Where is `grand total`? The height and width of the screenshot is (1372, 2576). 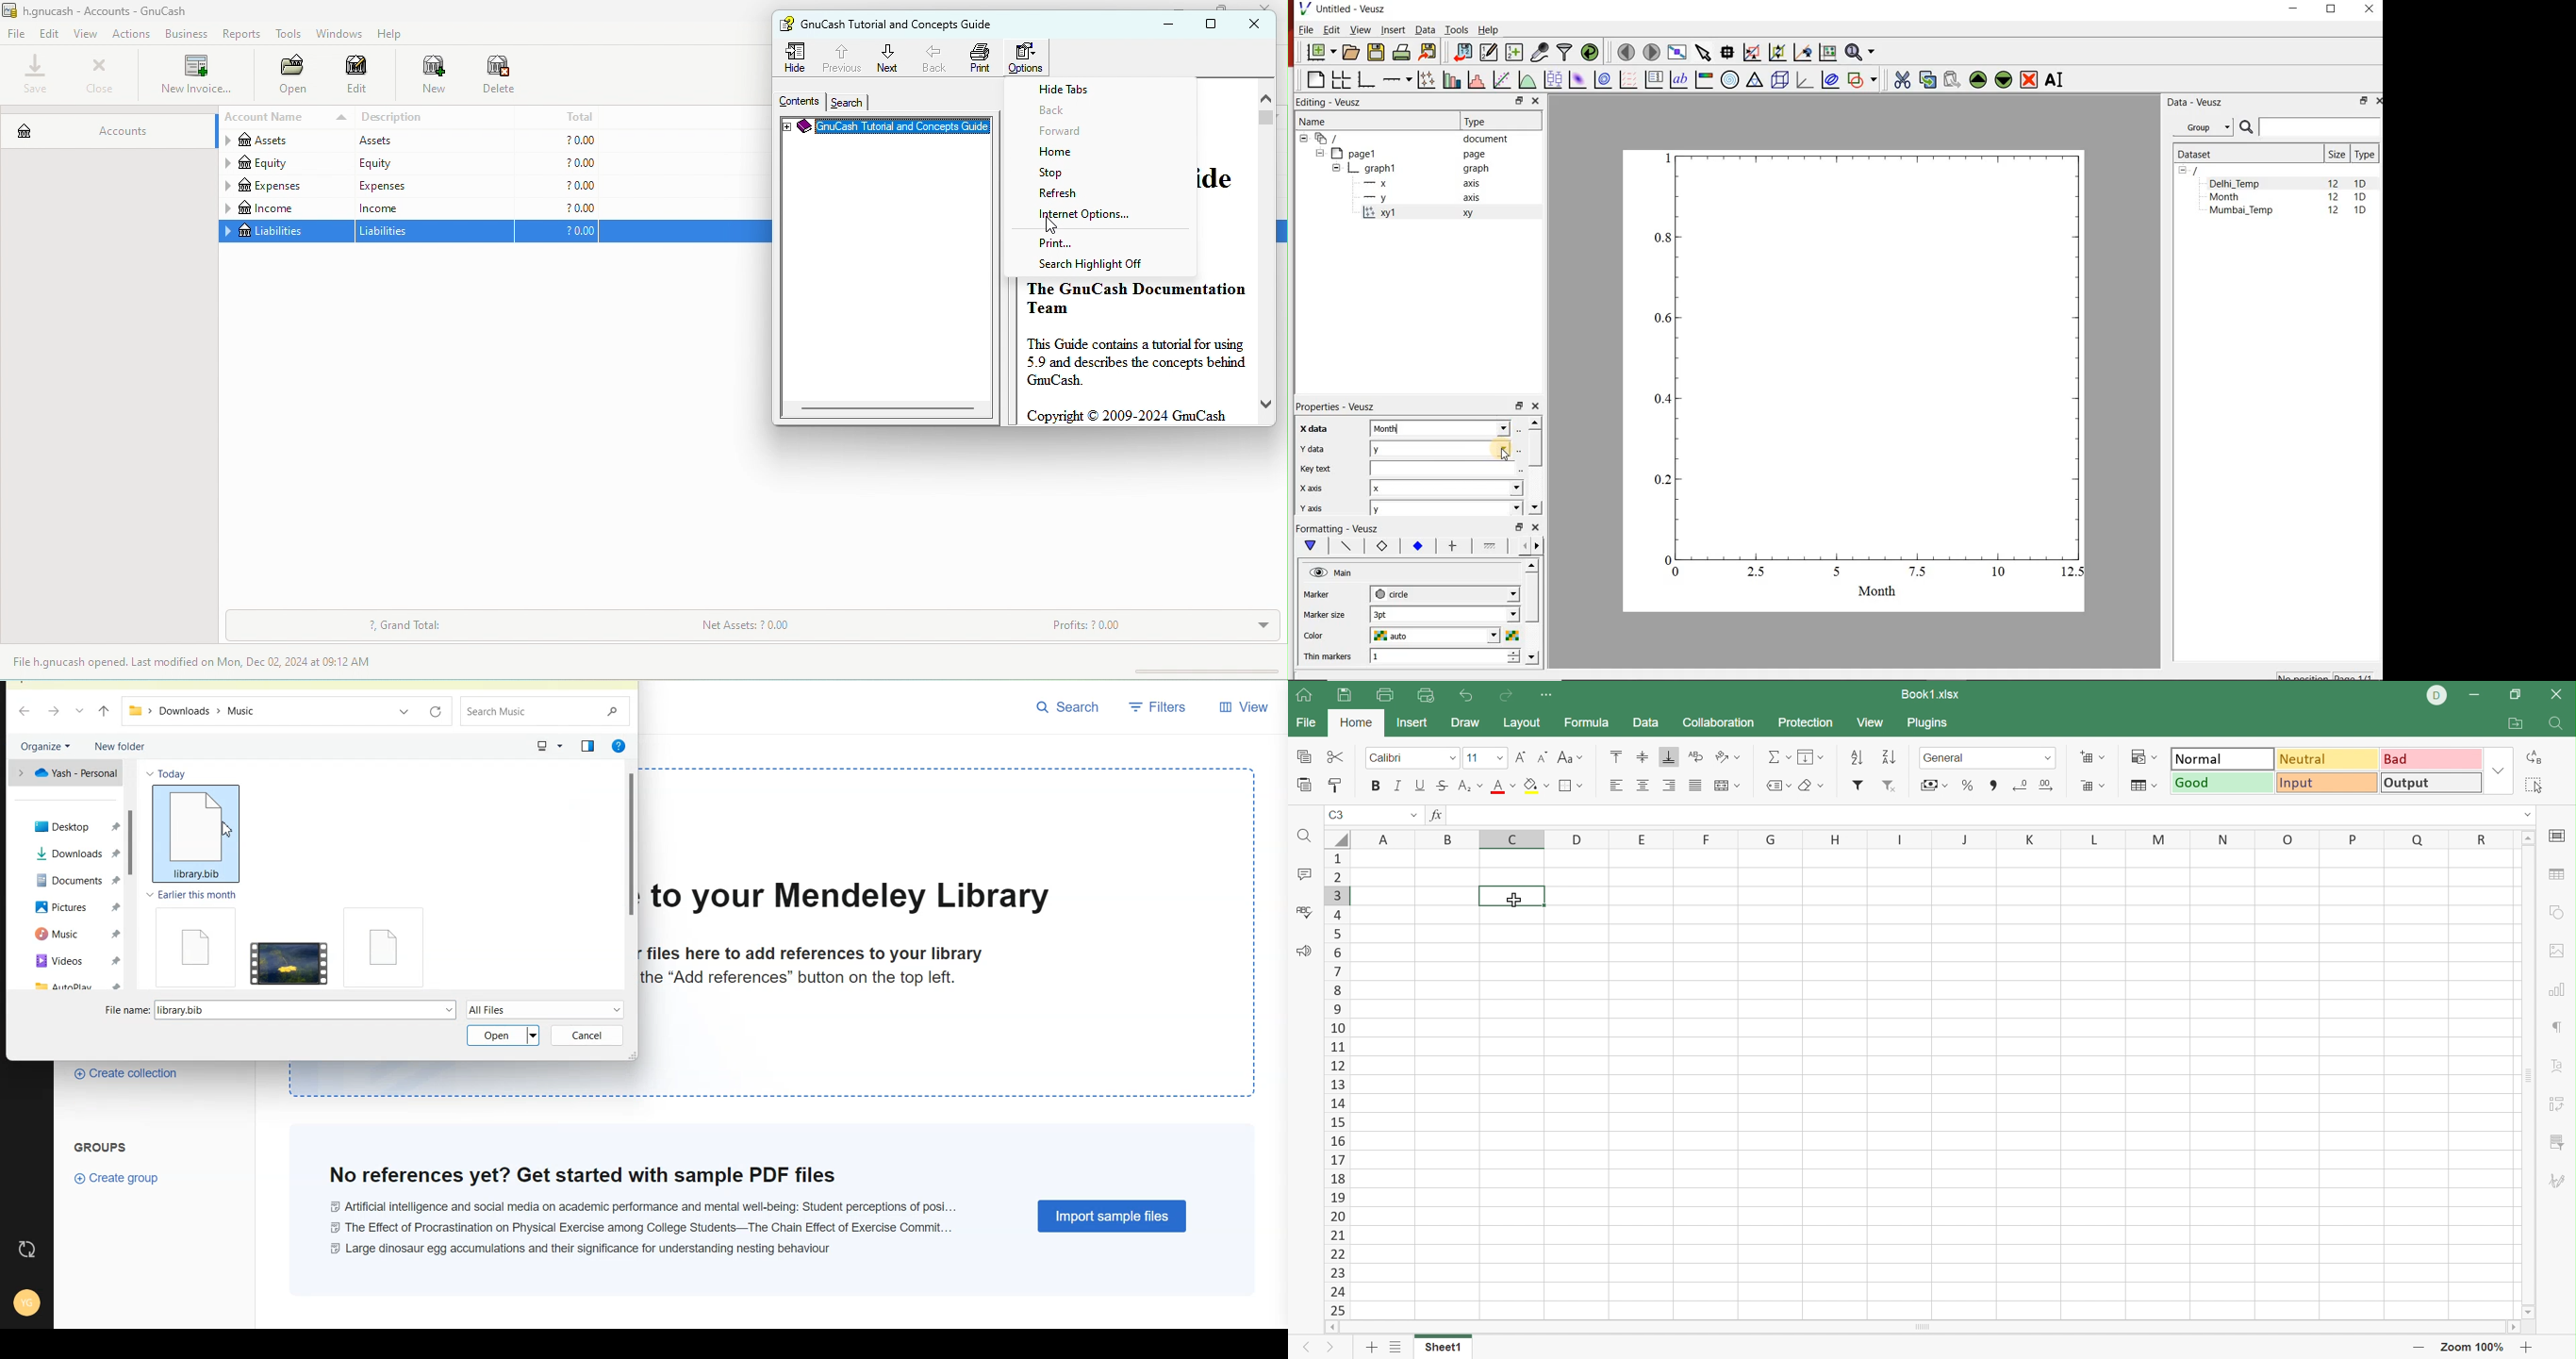 grand total is located at coordinates (405, 626).